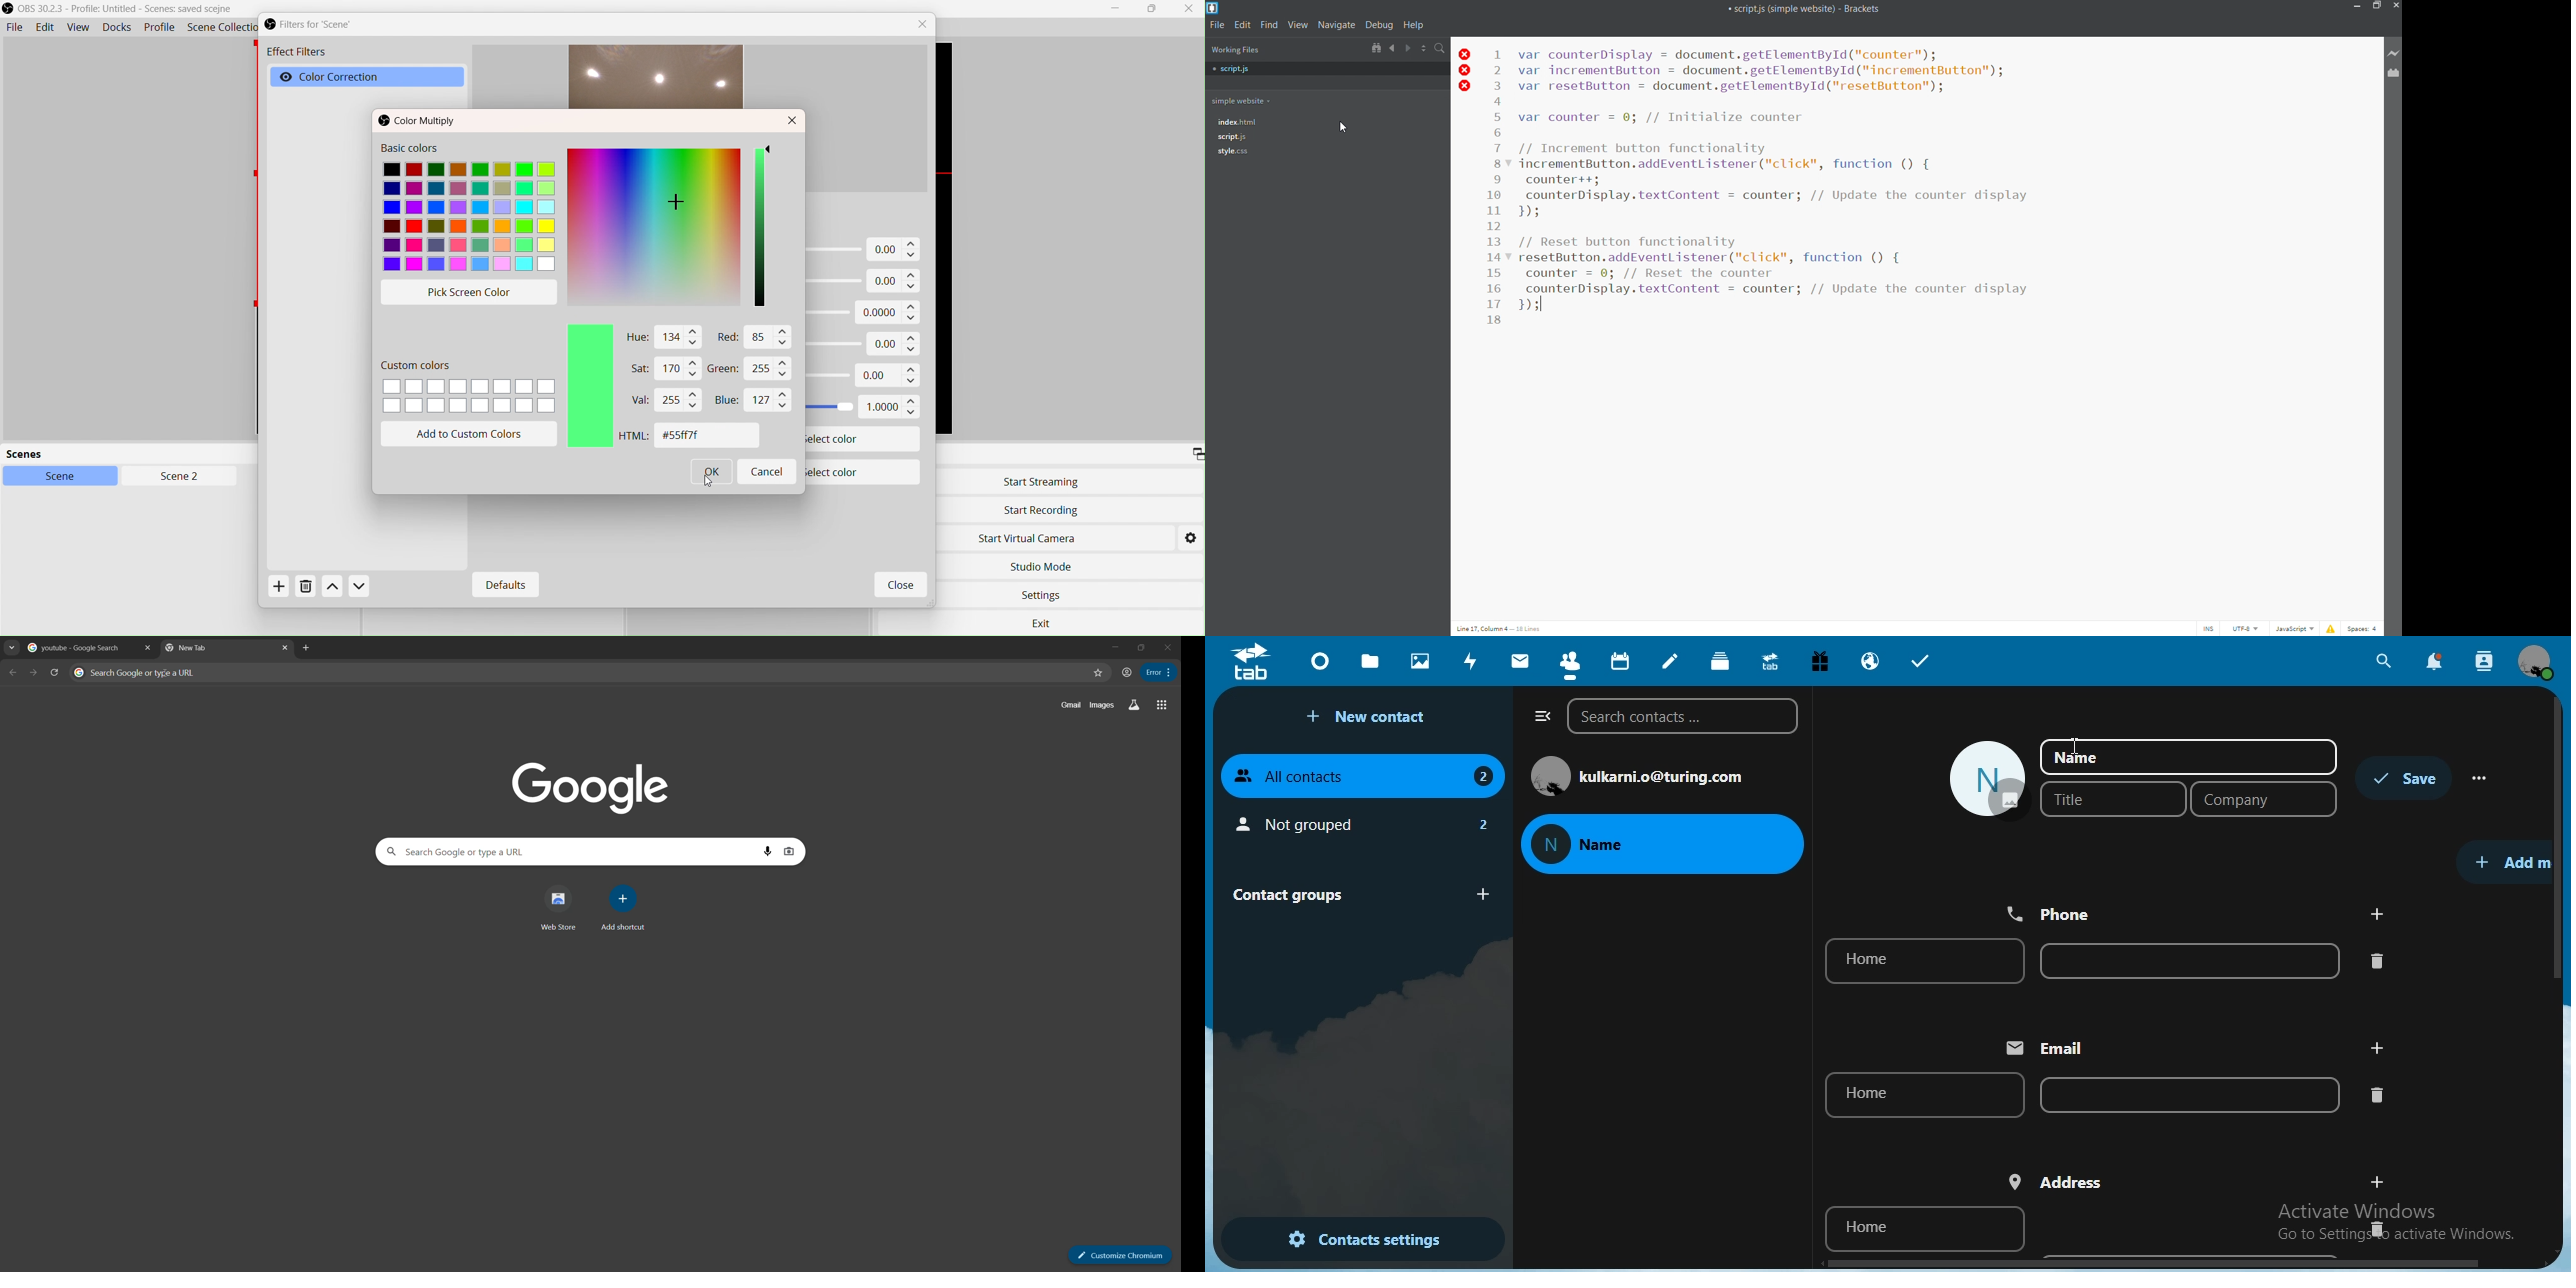 Image resolution: width=2576 pixels, height=1288 pixels. I want to click on address, so click(2058, 1182).